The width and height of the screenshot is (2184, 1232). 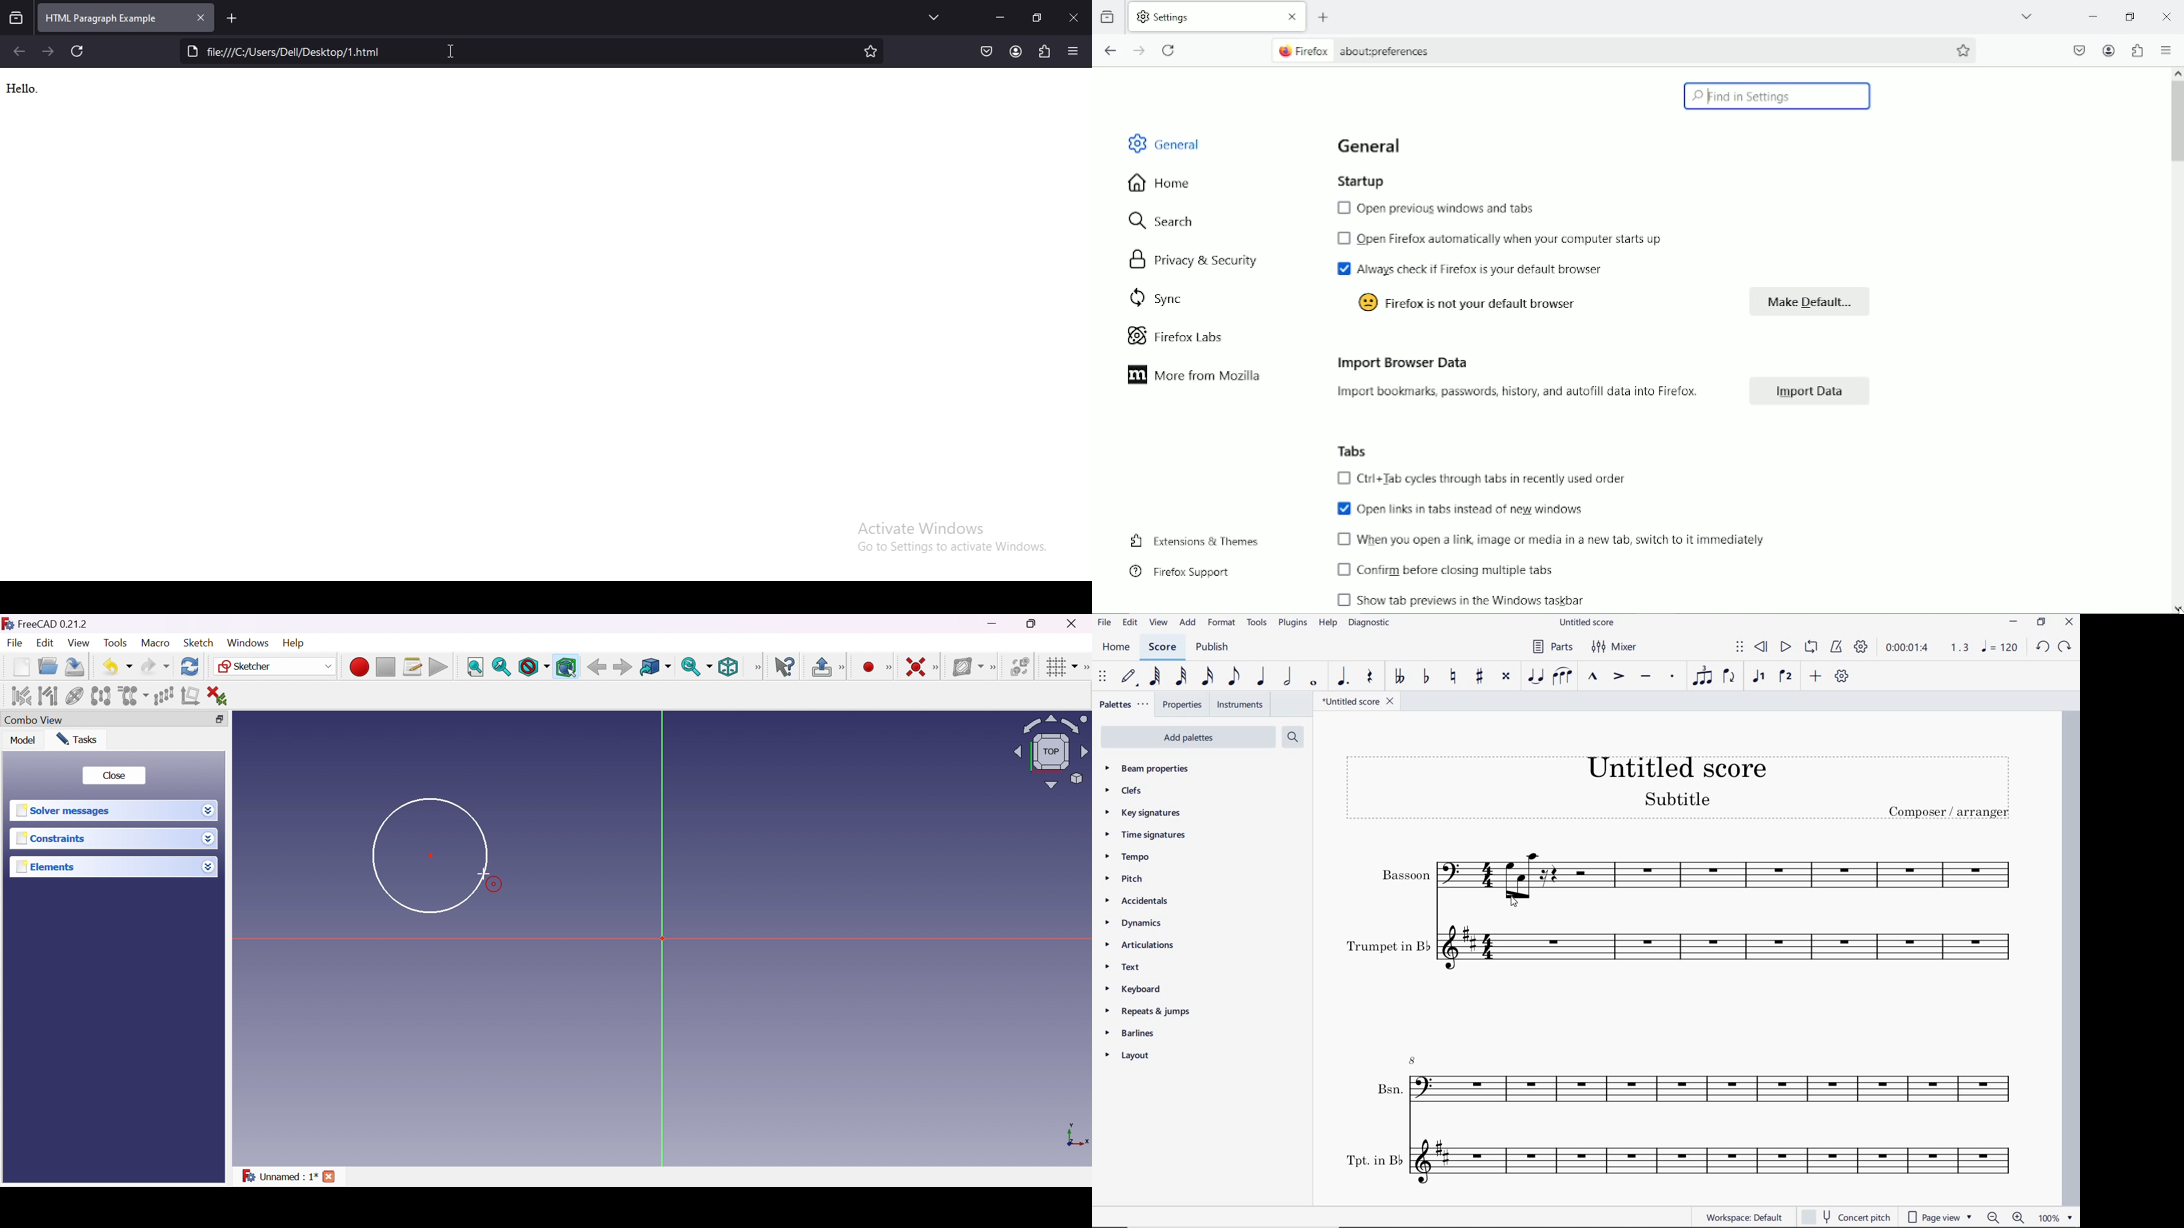 What do you see at coordinates (208, 812) in the screenshot?
I see `Drop down` at bounding box center [208, 812].